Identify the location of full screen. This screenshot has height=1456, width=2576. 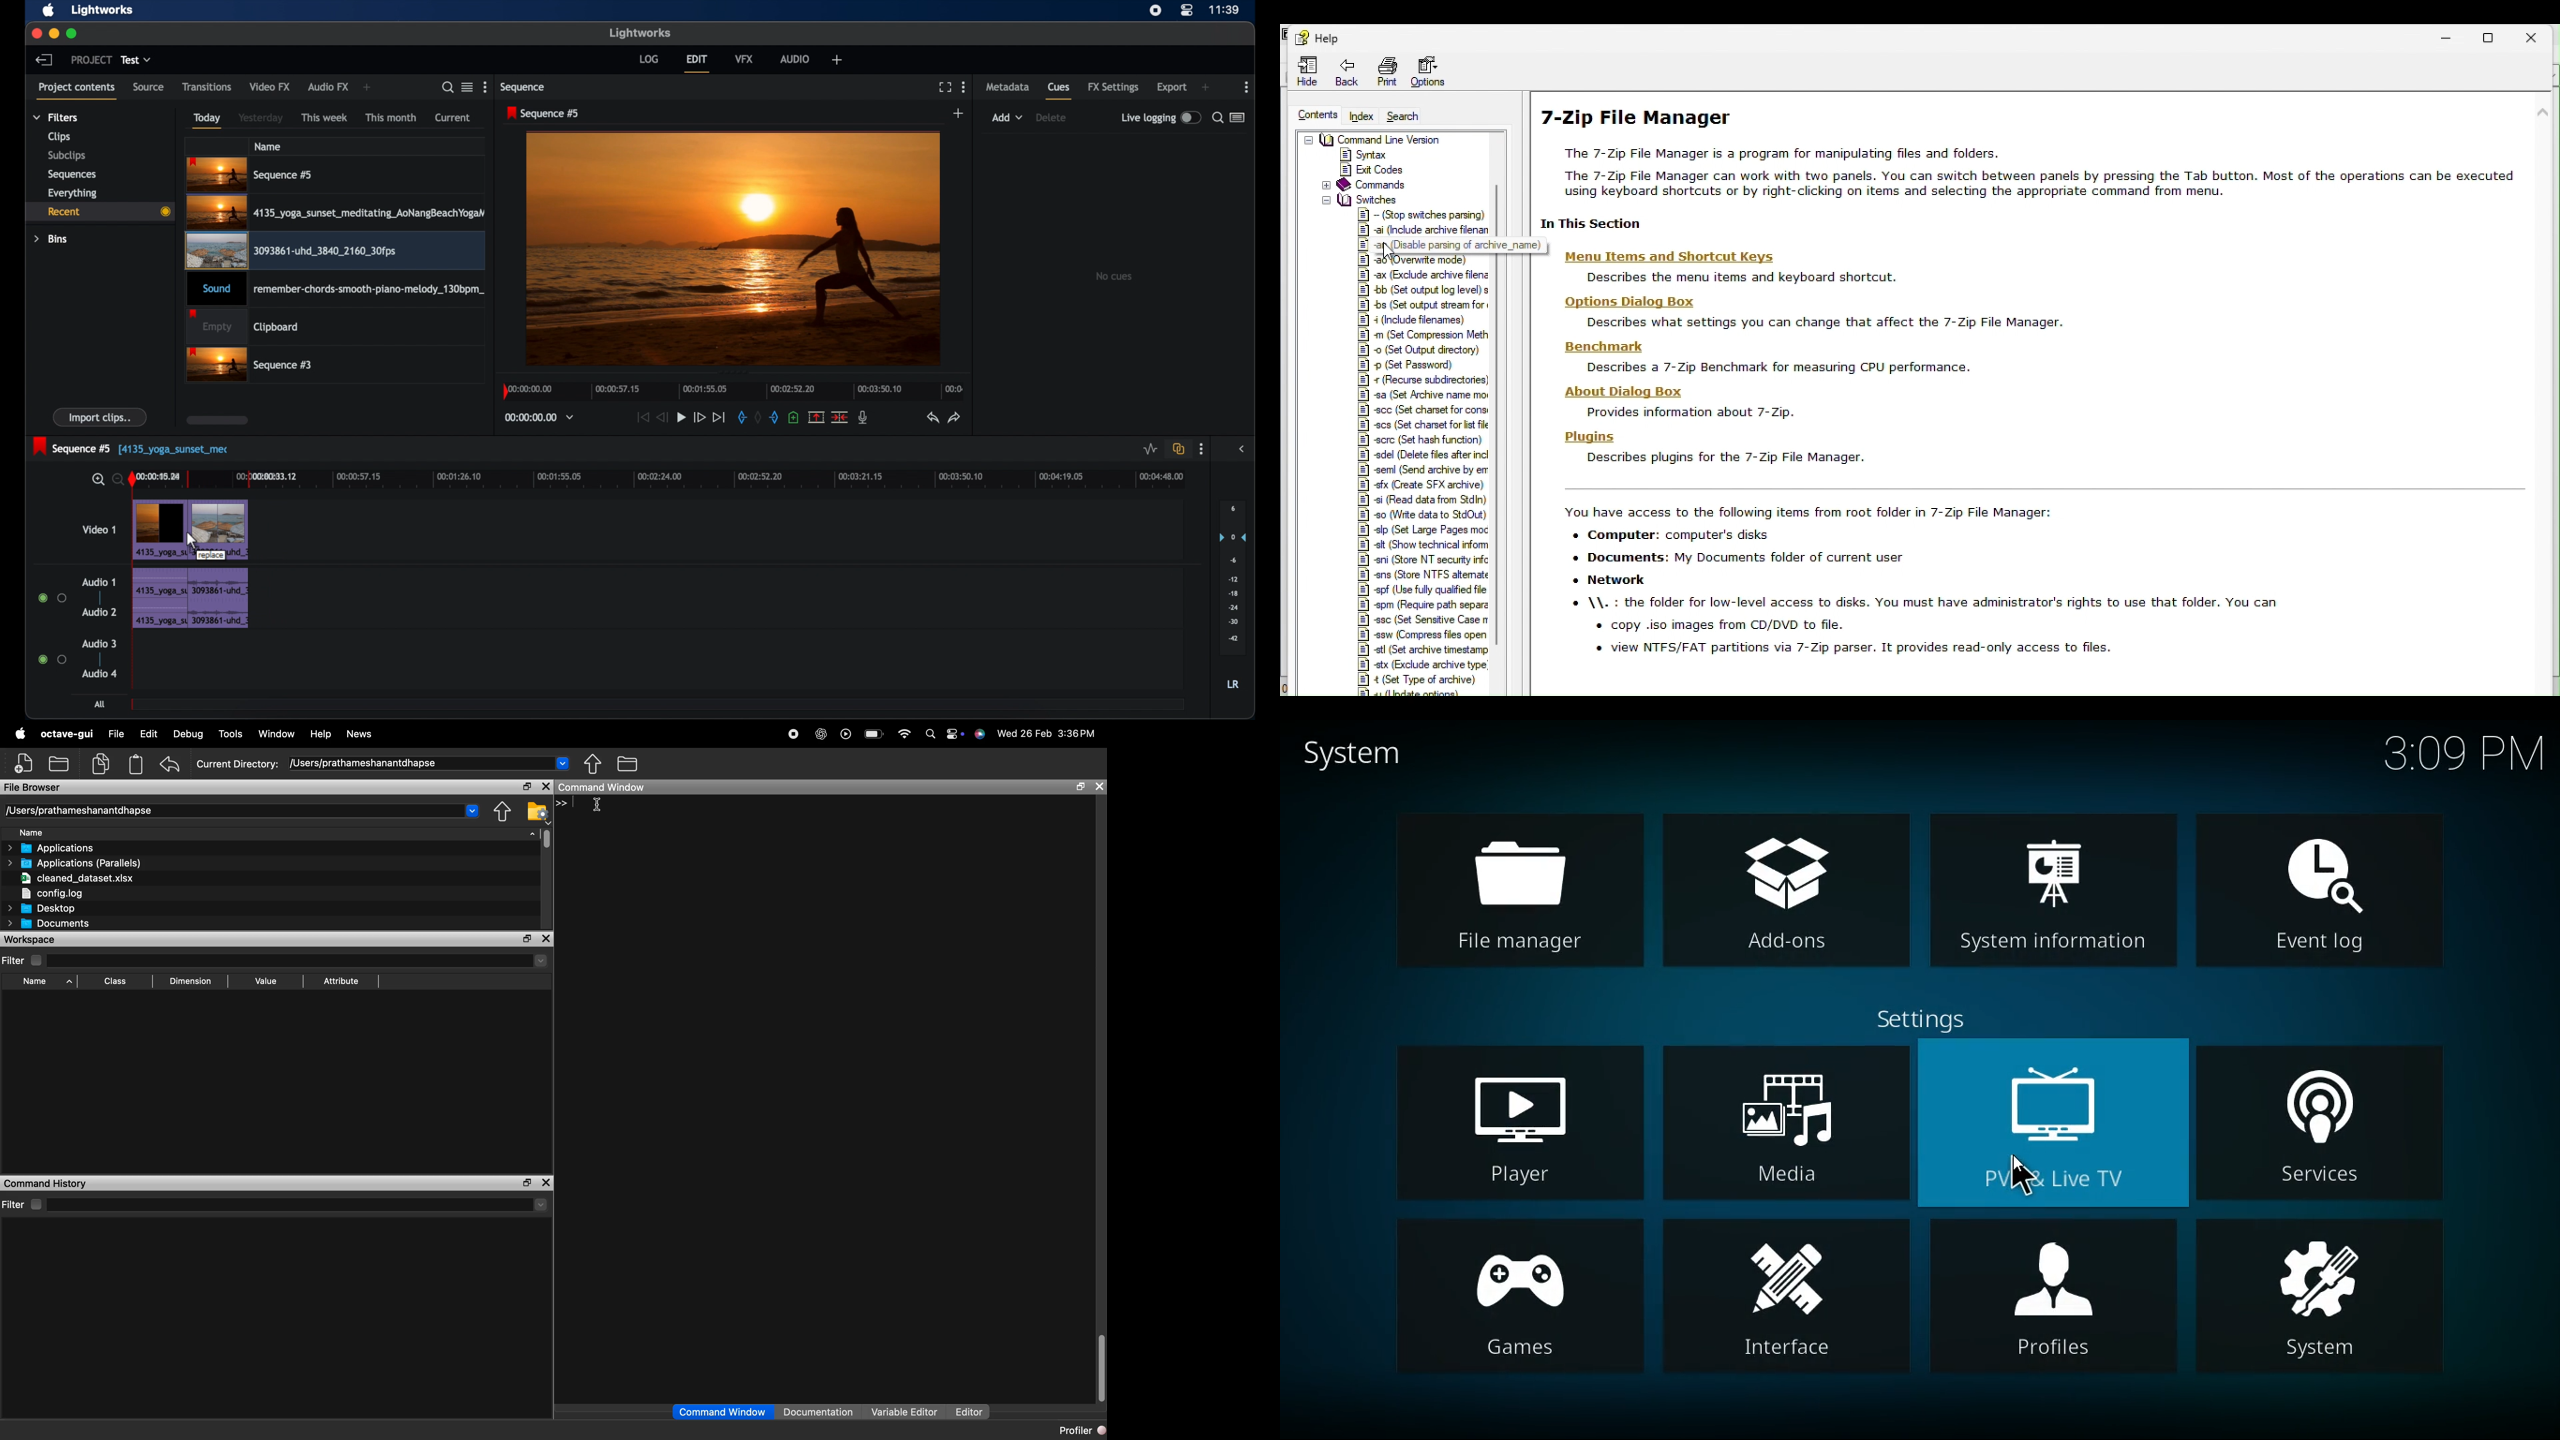
(945, 87).